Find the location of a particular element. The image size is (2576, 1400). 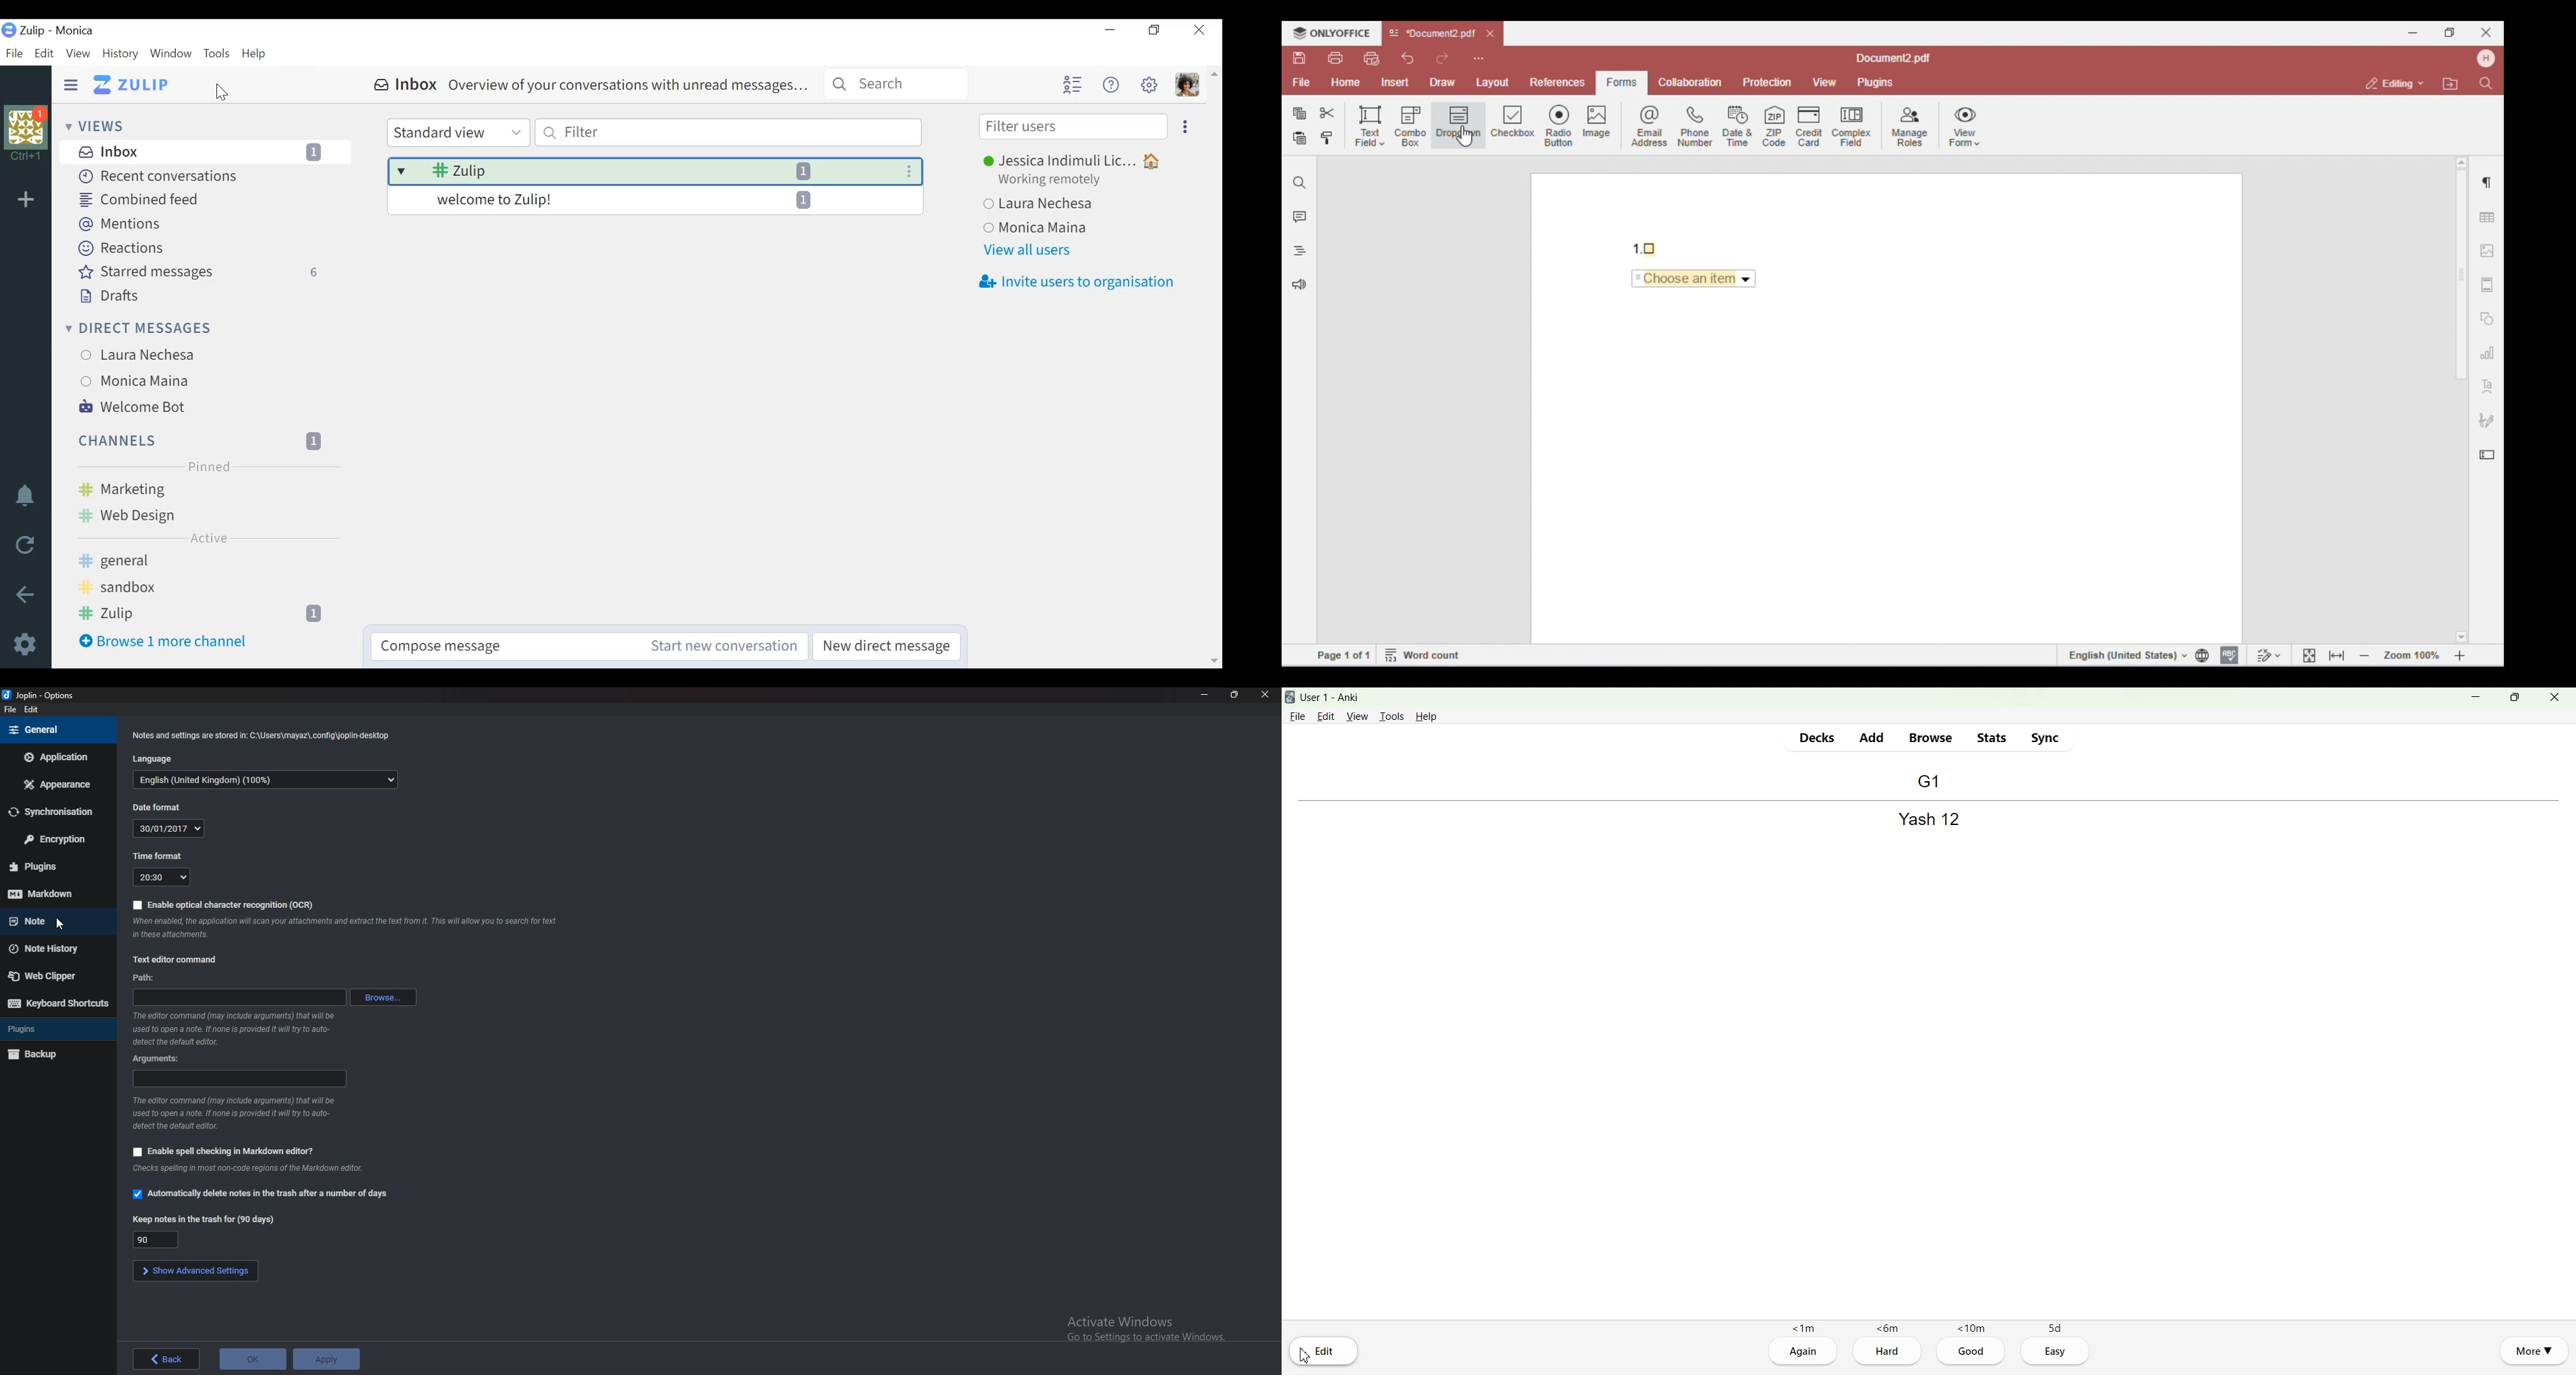

Synchronization is located at coordinates (57, 812).